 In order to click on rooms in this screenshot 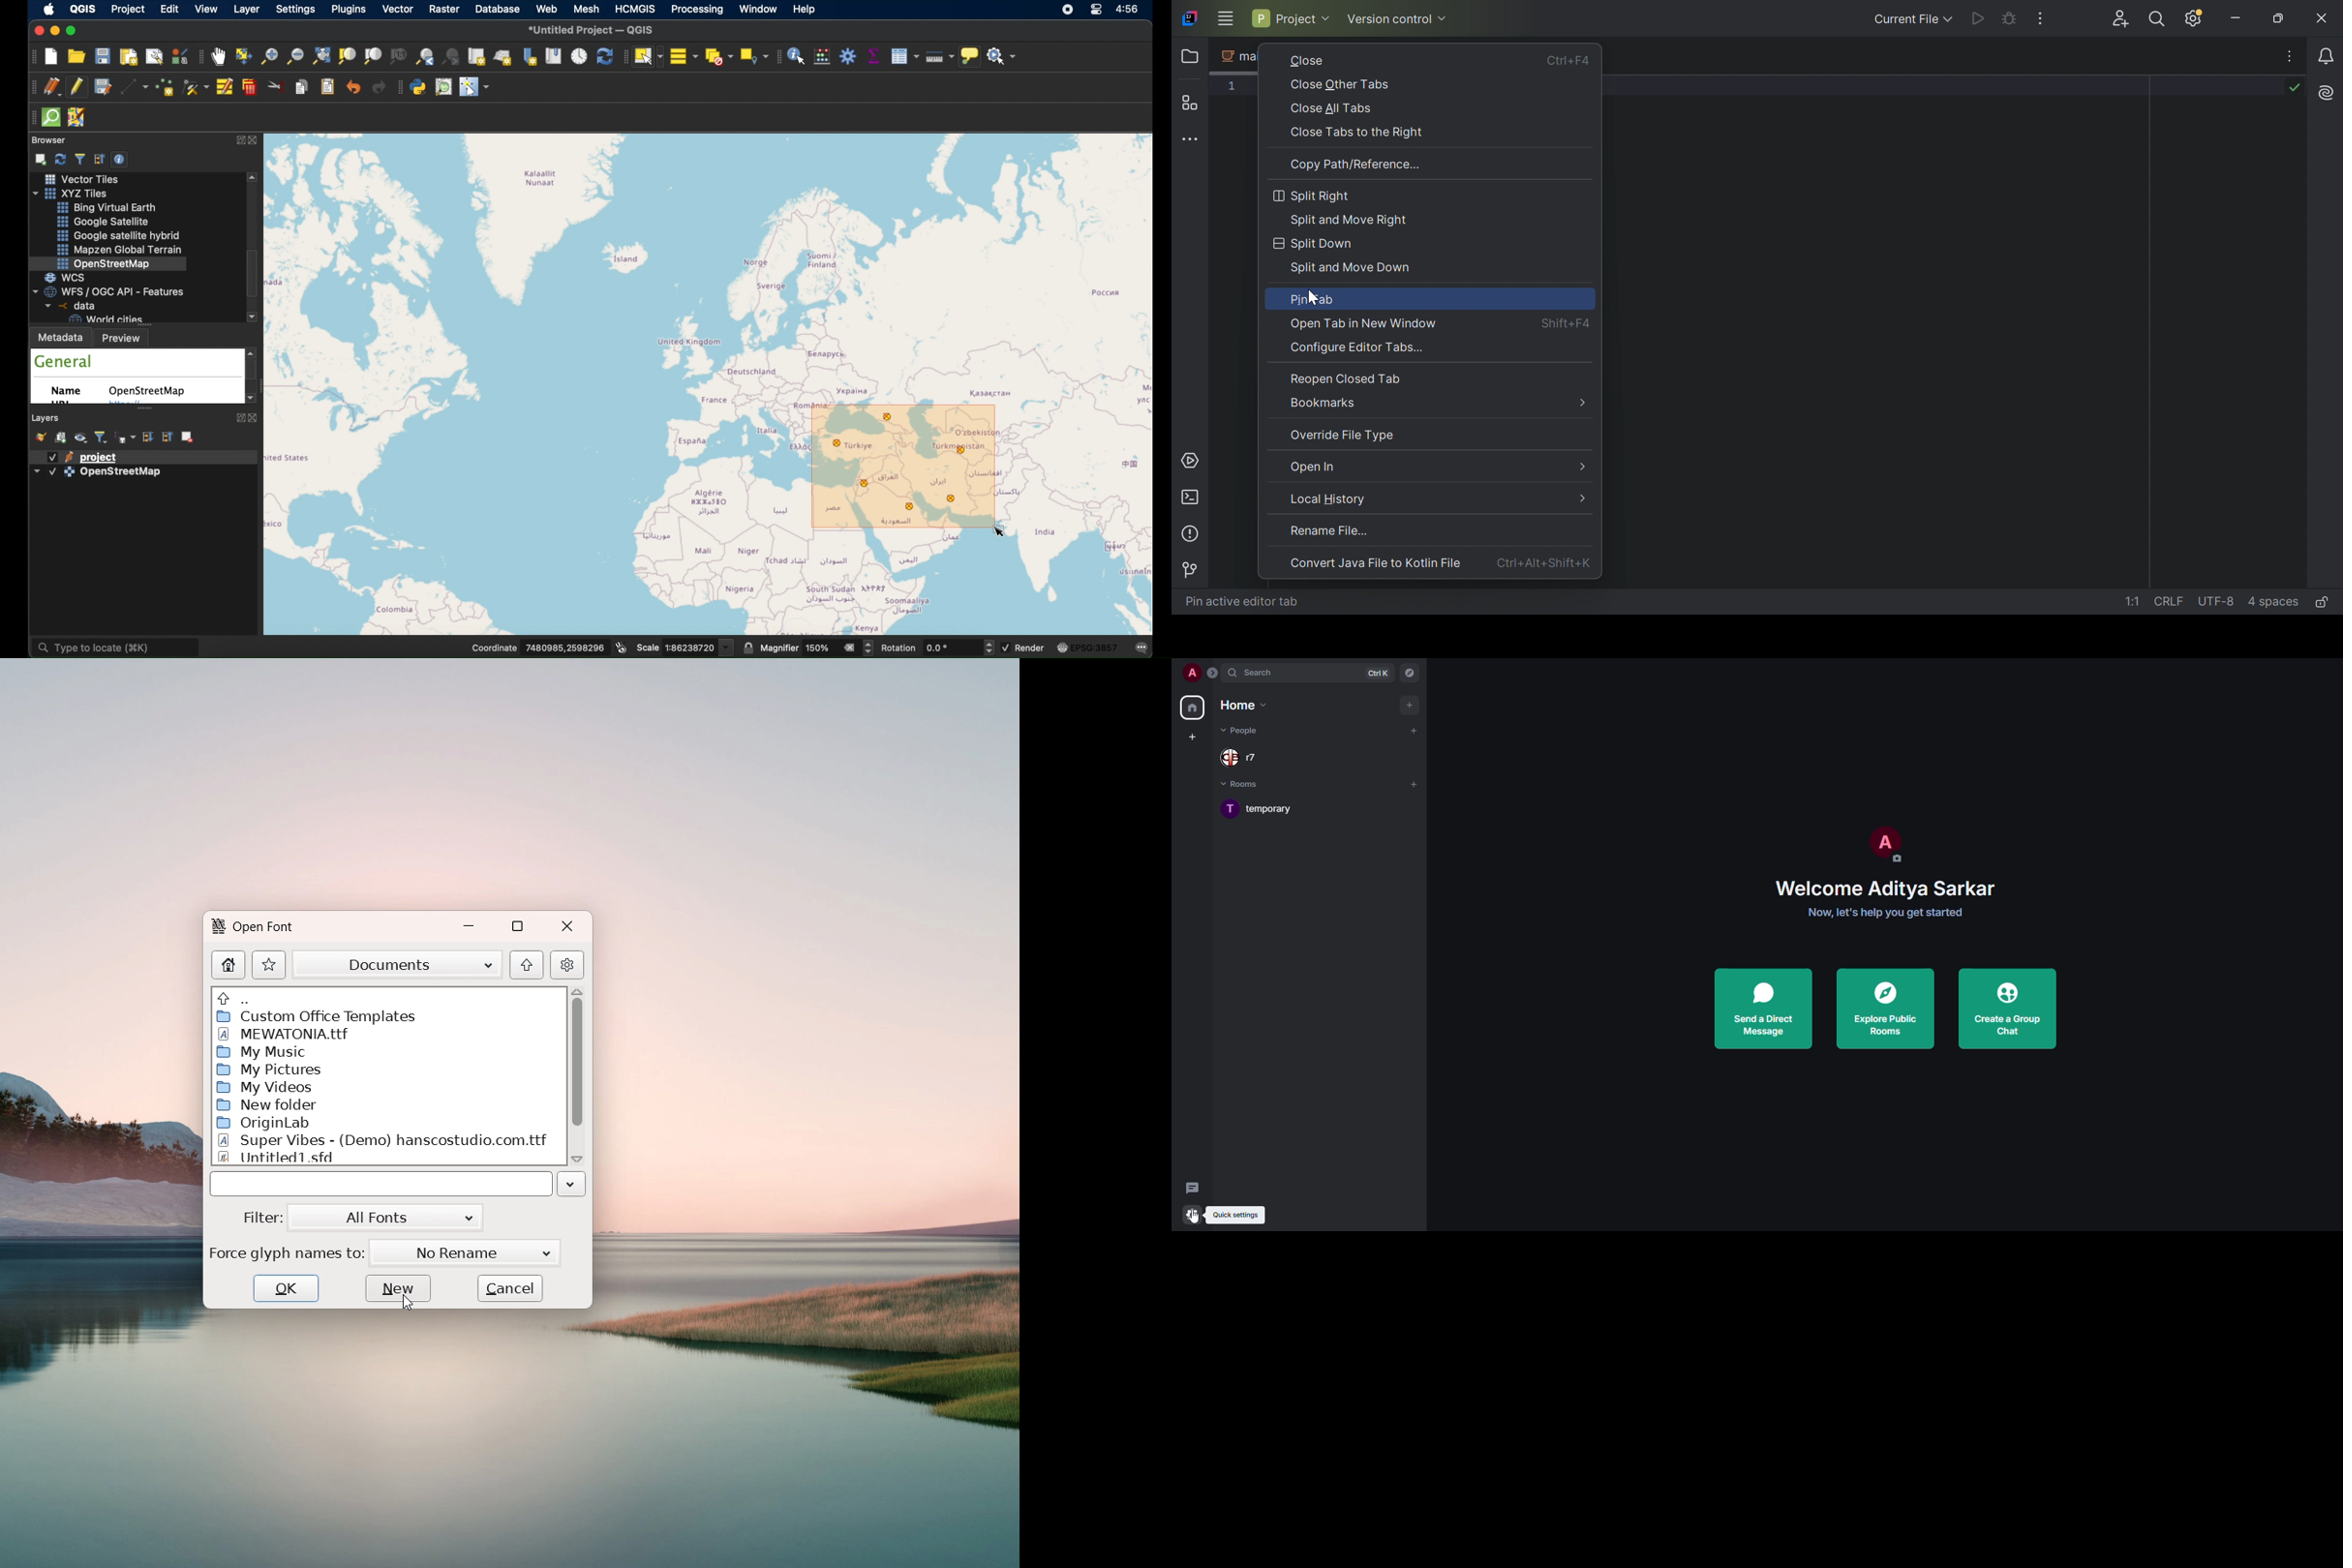, I will do `click(1247, 785)`.